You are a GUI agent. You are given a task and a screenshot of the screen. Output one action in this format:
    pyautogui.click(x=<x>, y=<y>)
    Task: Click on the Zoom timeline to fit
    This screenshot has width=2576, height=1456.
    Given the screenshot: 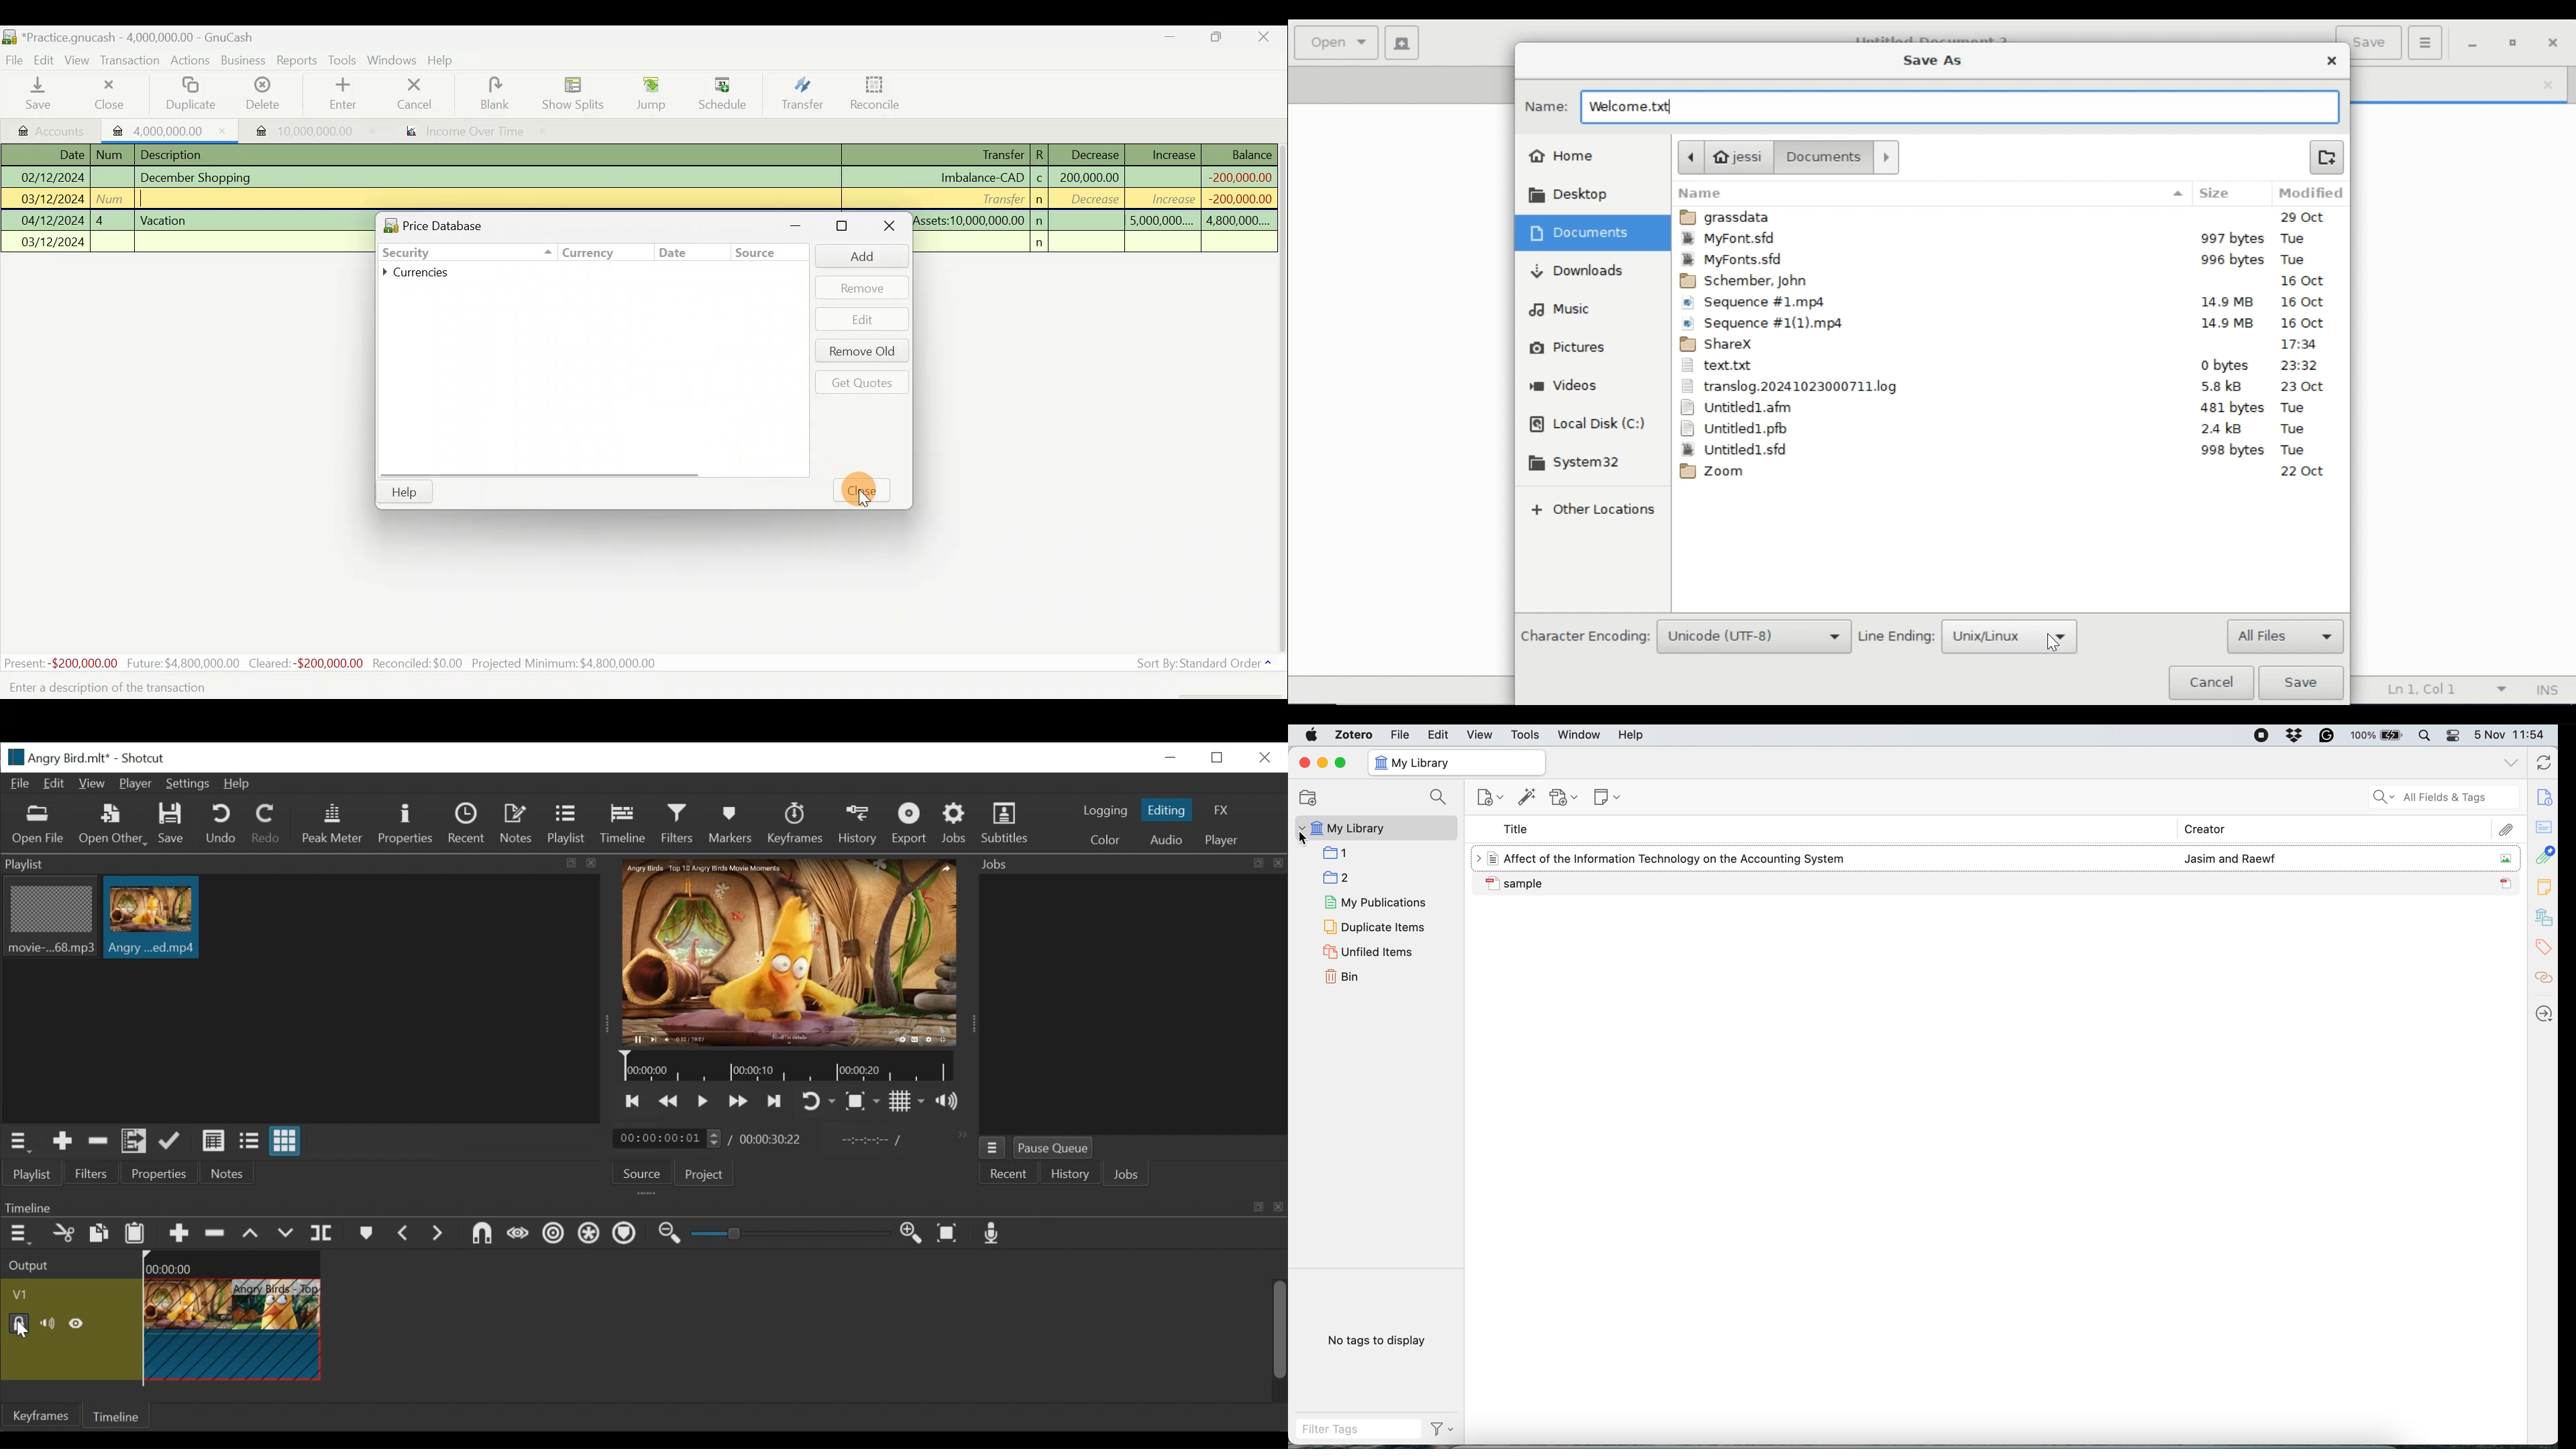 What is the action you would take?
    pyautogui.click(x=949, y=1234)
    